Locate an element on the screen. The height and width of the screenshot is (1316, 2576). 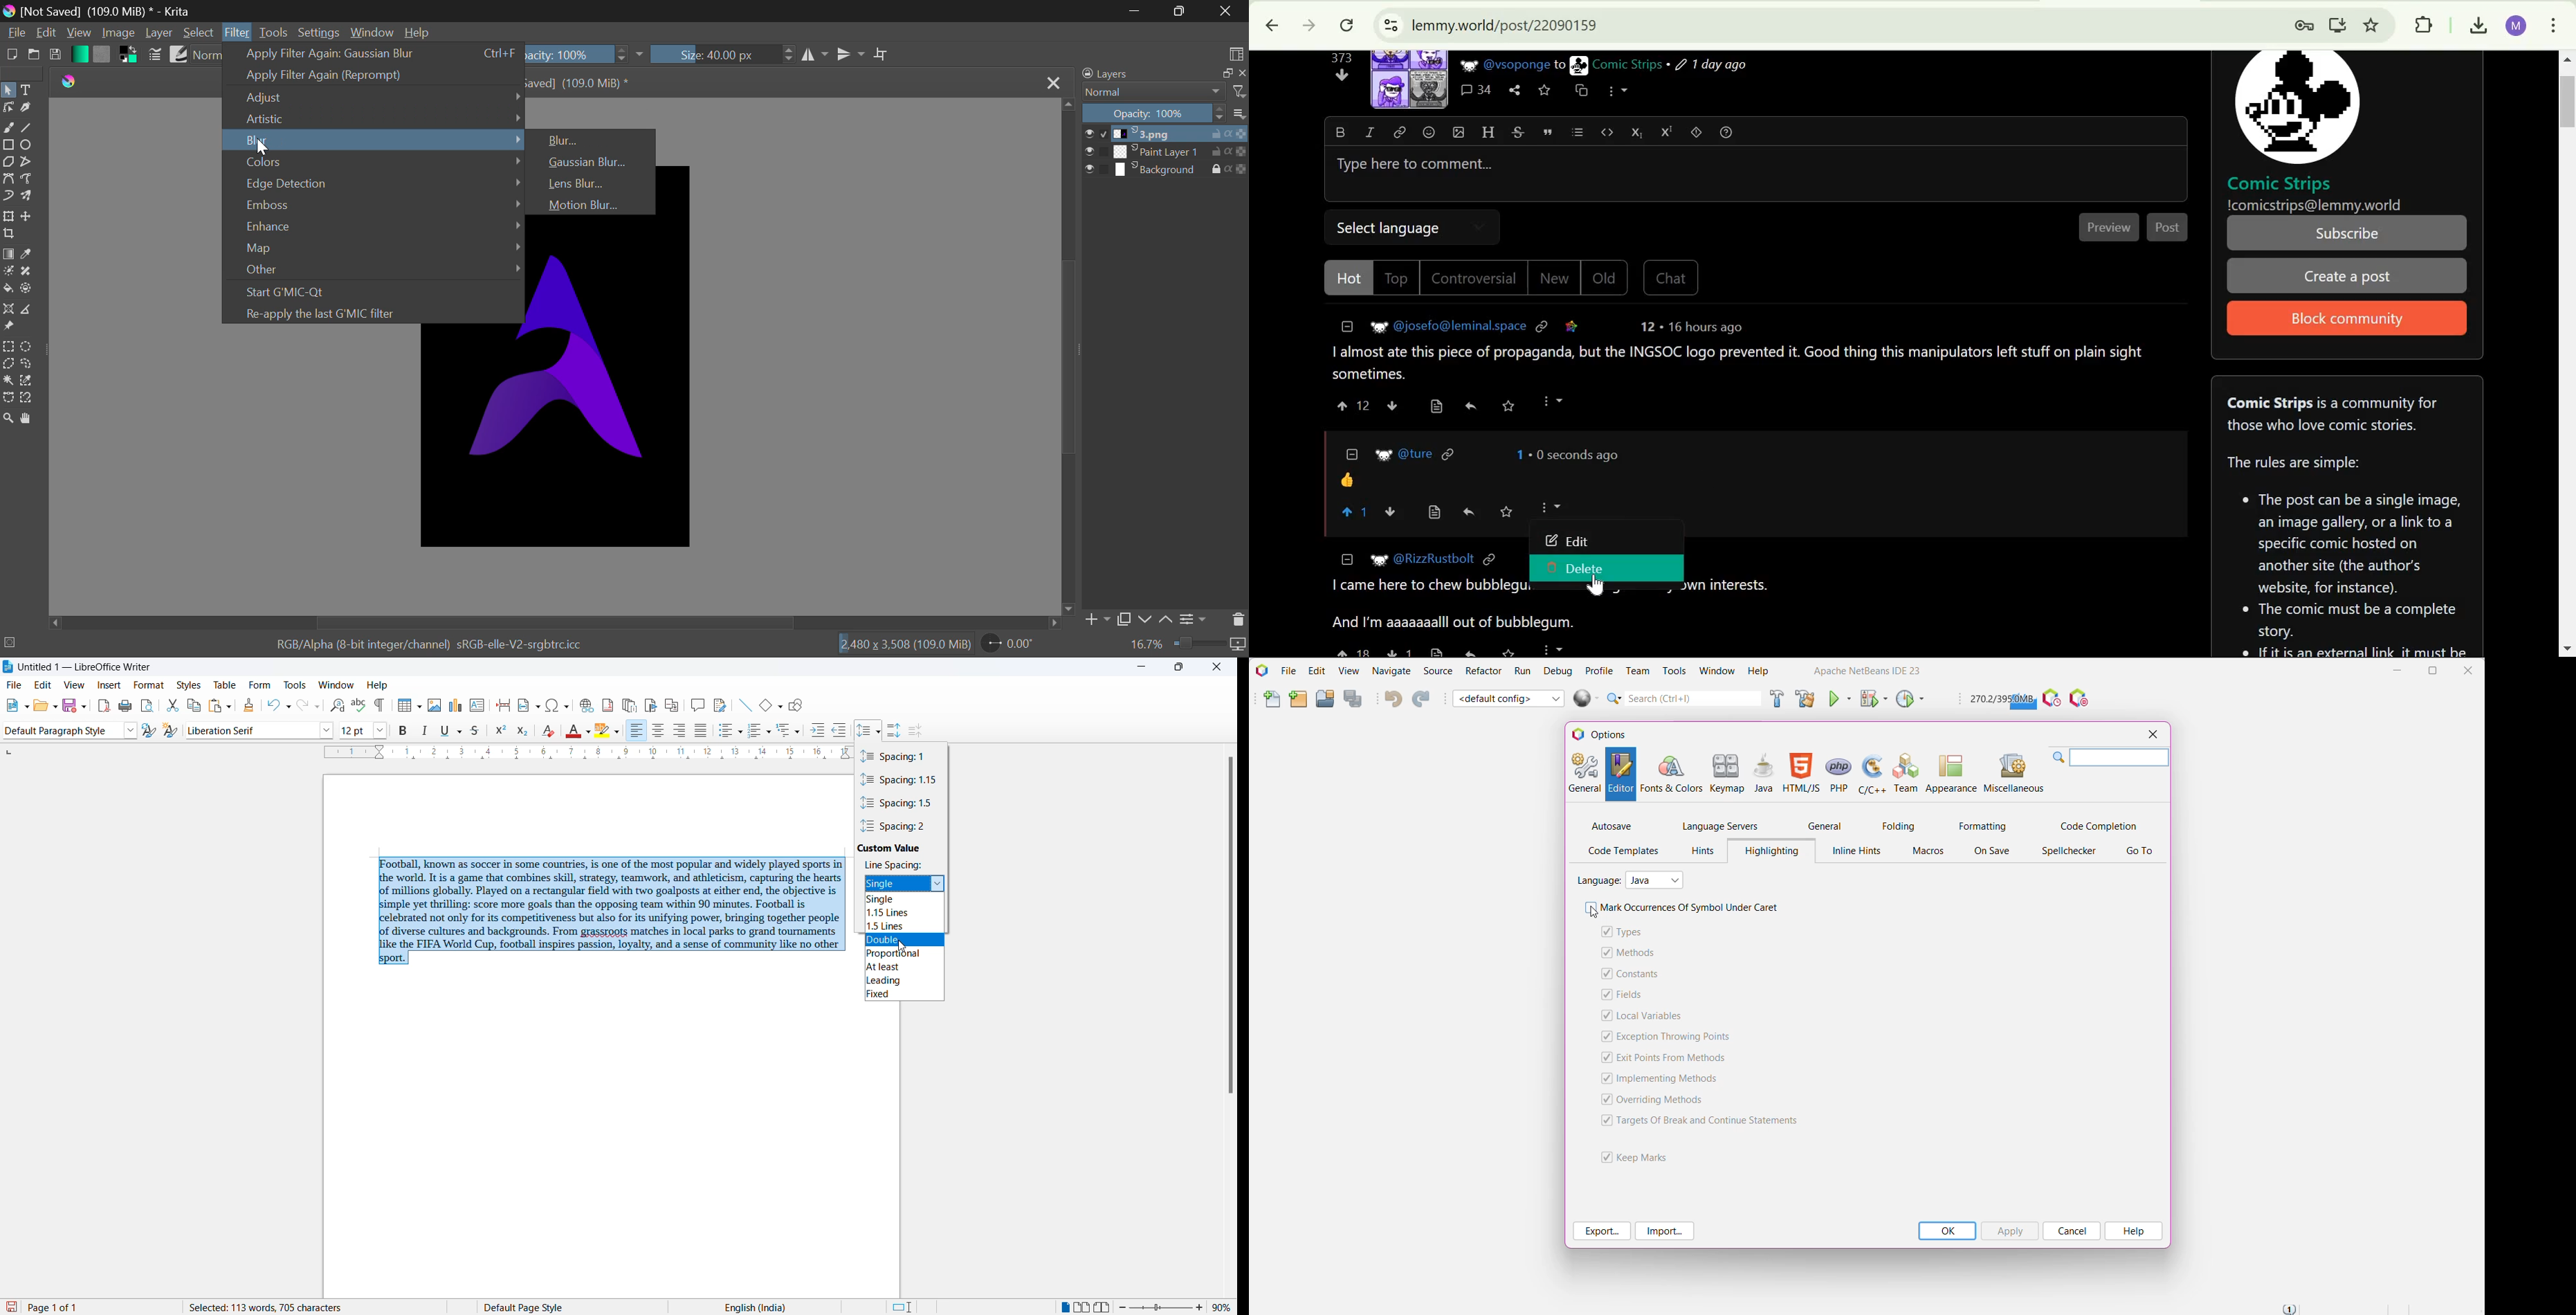
text align center is located at coordinates (659, 731).